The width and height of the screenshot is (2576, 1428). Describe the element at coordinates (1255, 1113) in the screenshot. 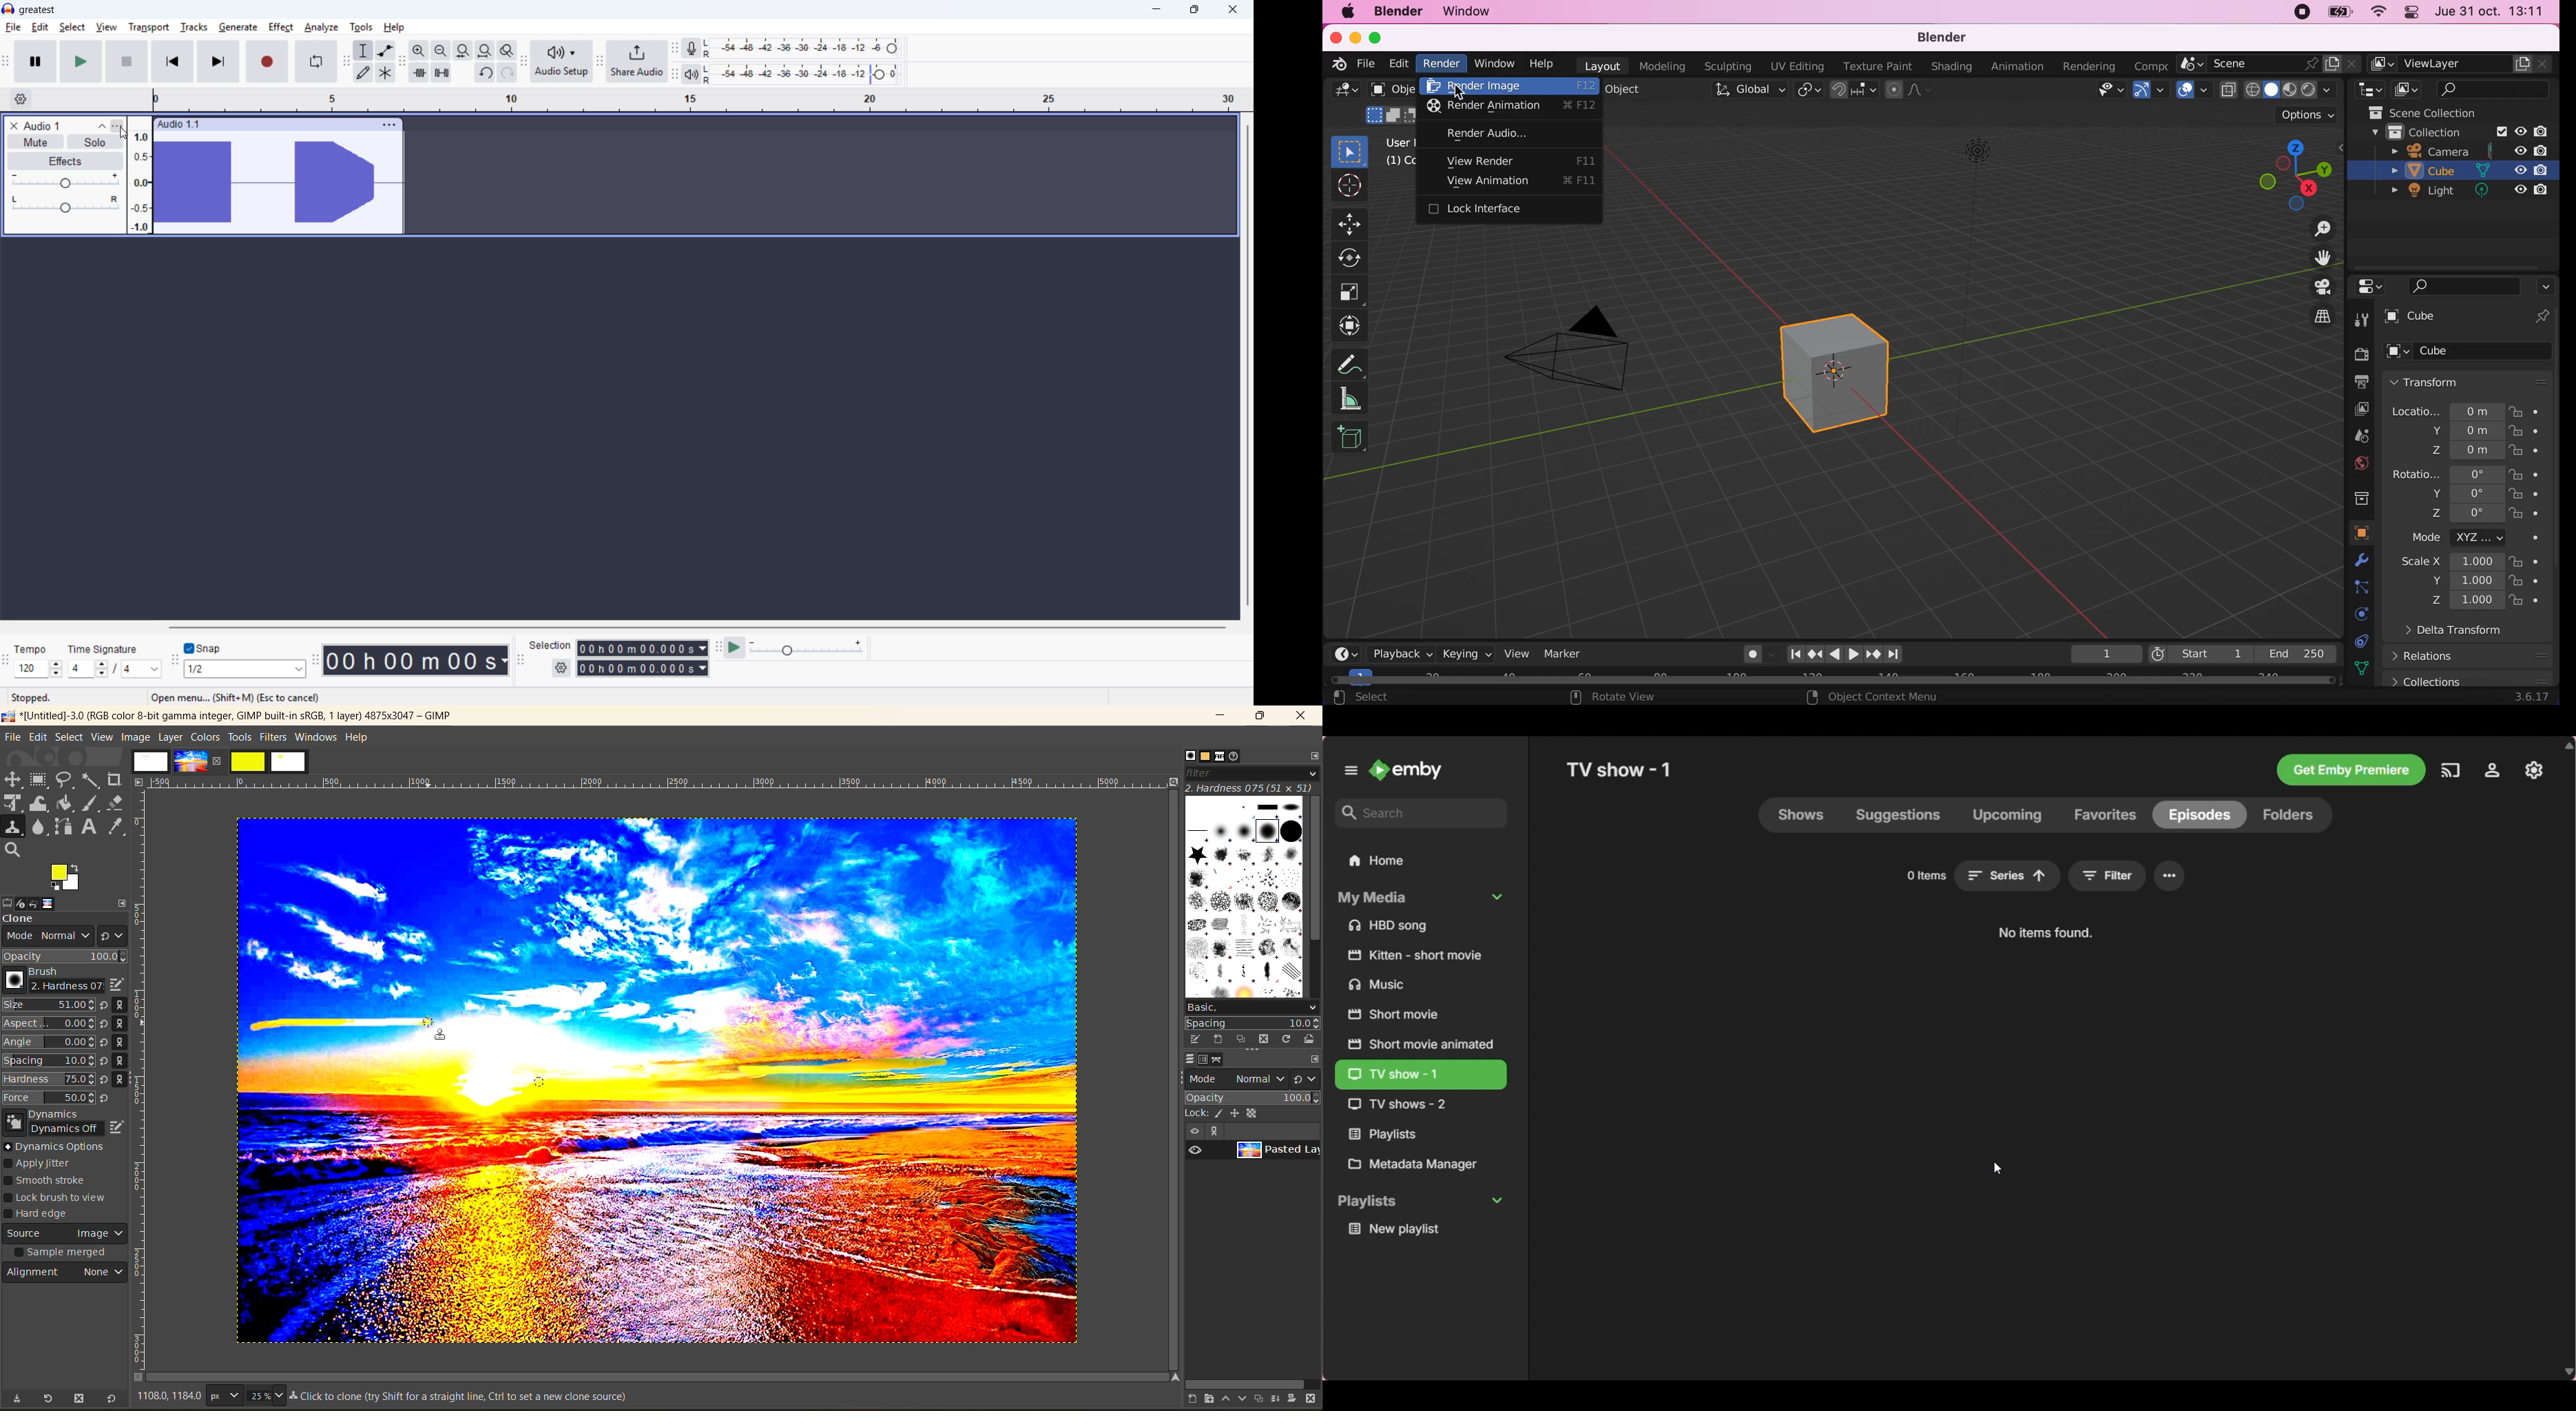

I see `background` at that location.